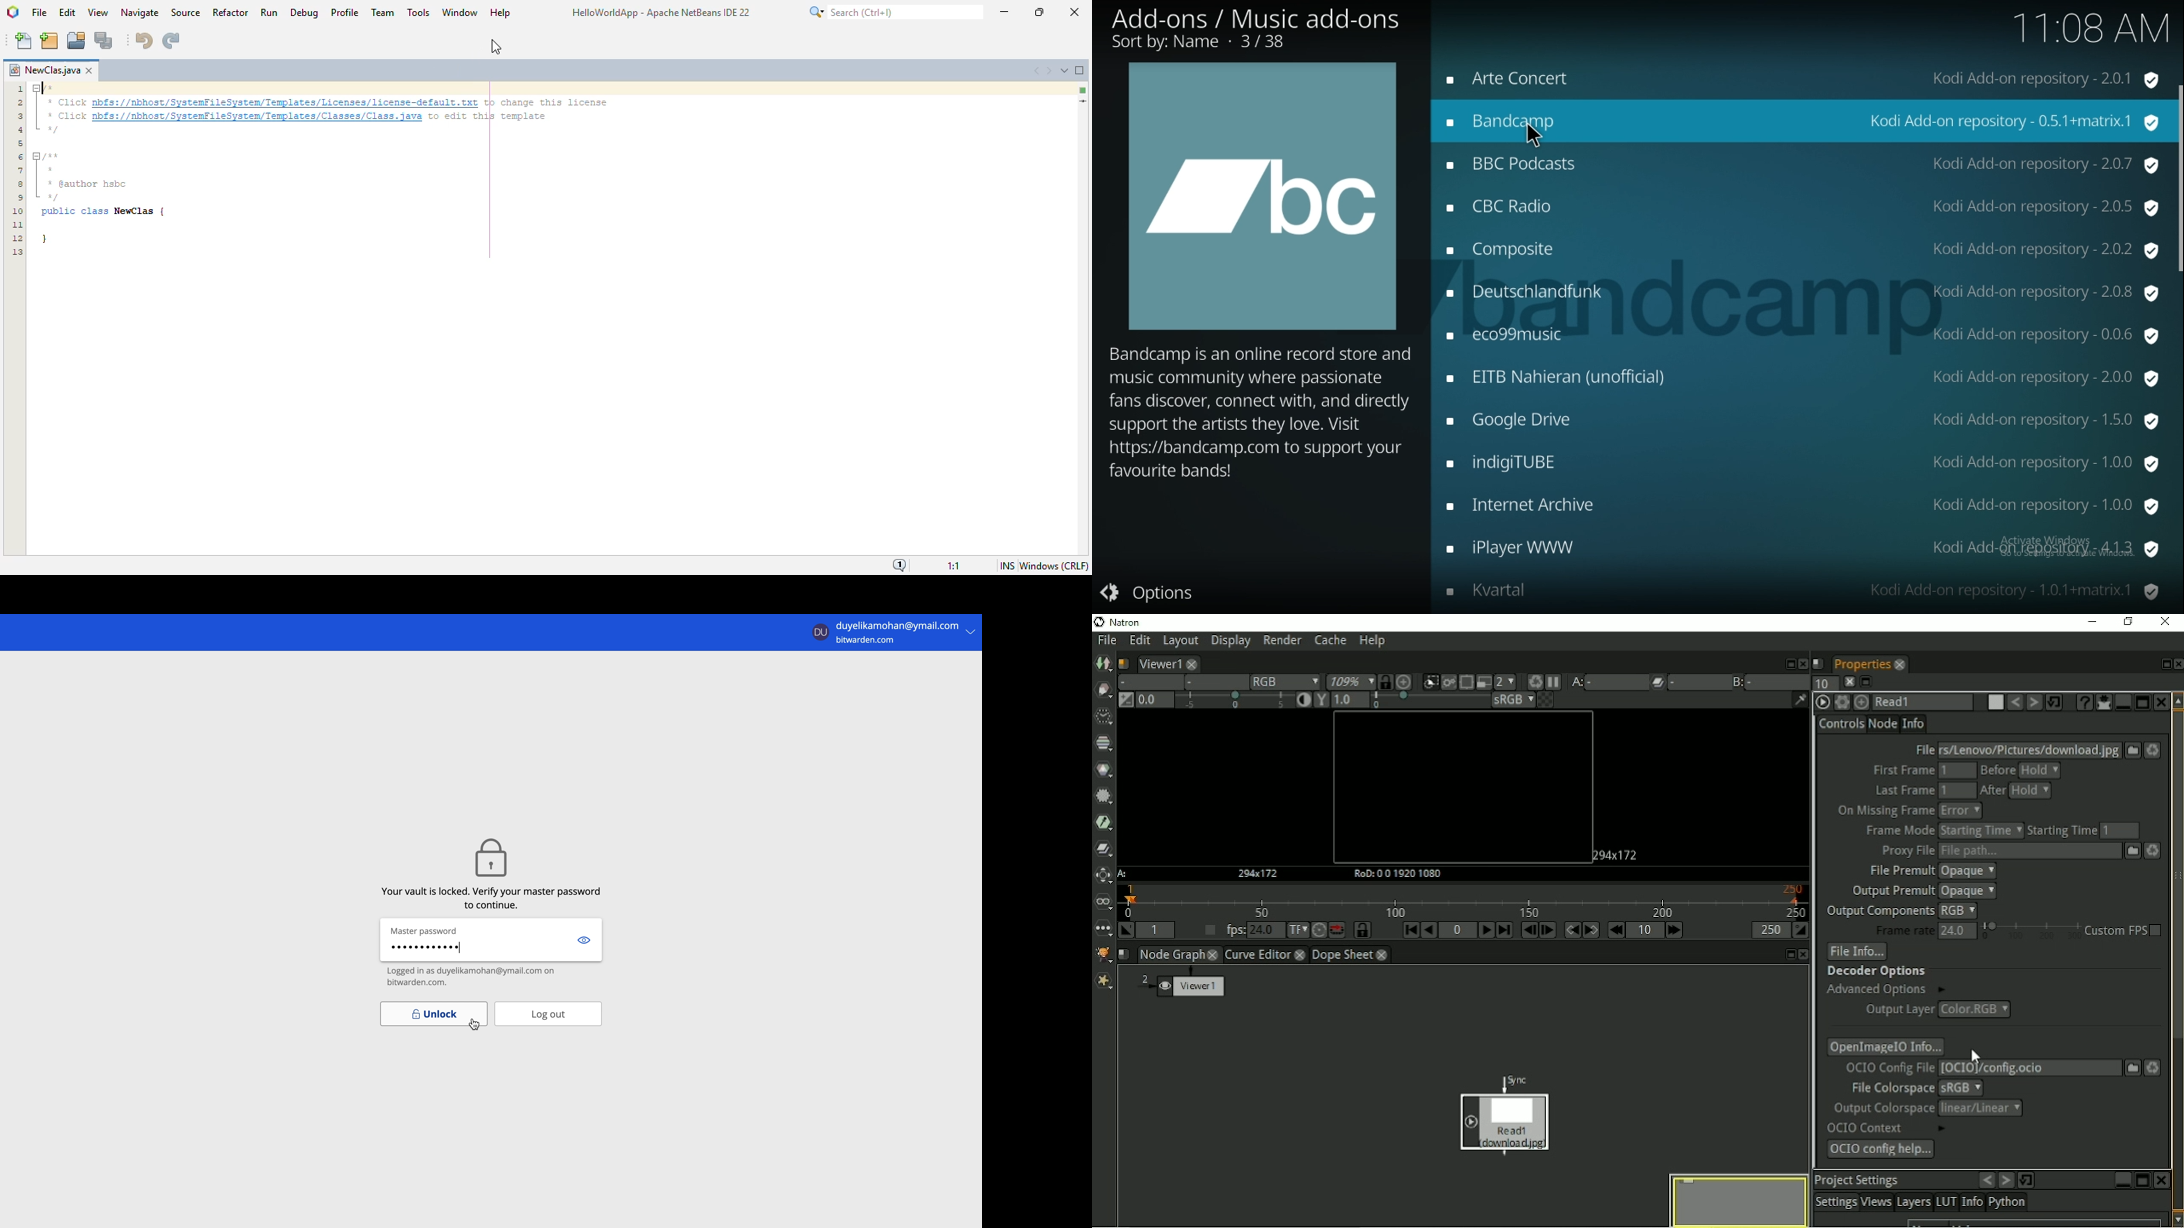 The height and width of the screenshot is (1232, 2184). I want to click on master password, so click(425, 930).